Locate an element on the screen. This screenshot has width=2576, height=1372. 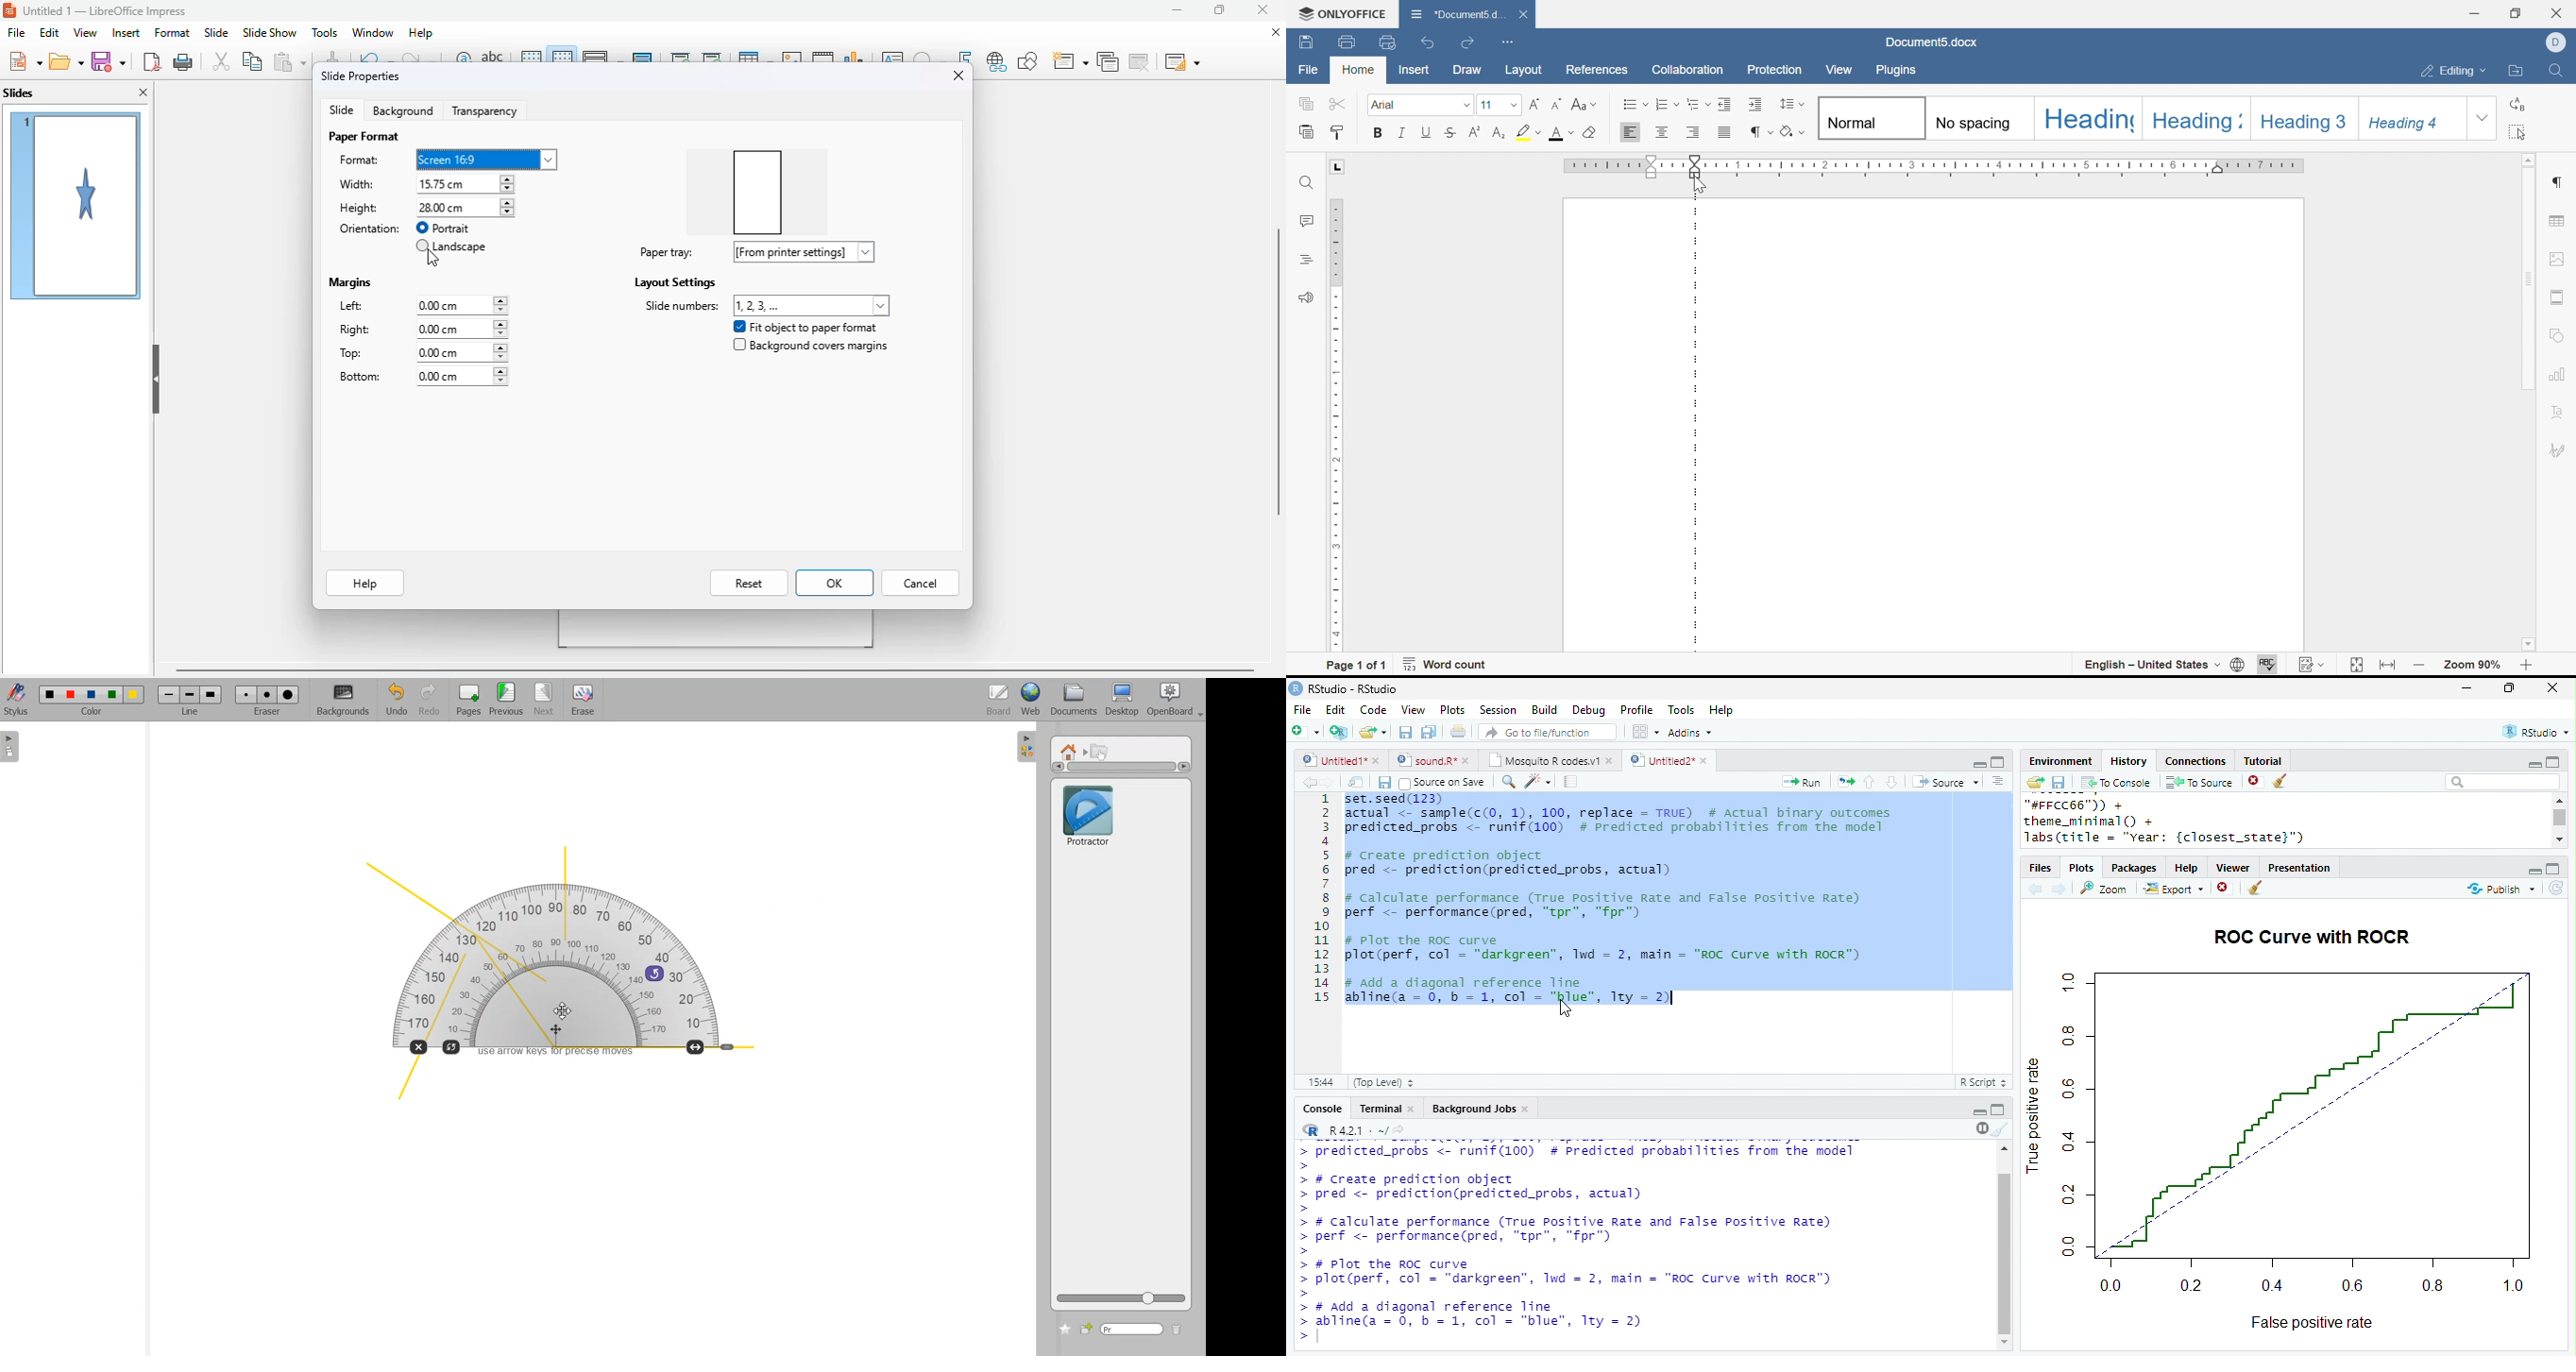
chart settings is located at coordinates (2561, 376).